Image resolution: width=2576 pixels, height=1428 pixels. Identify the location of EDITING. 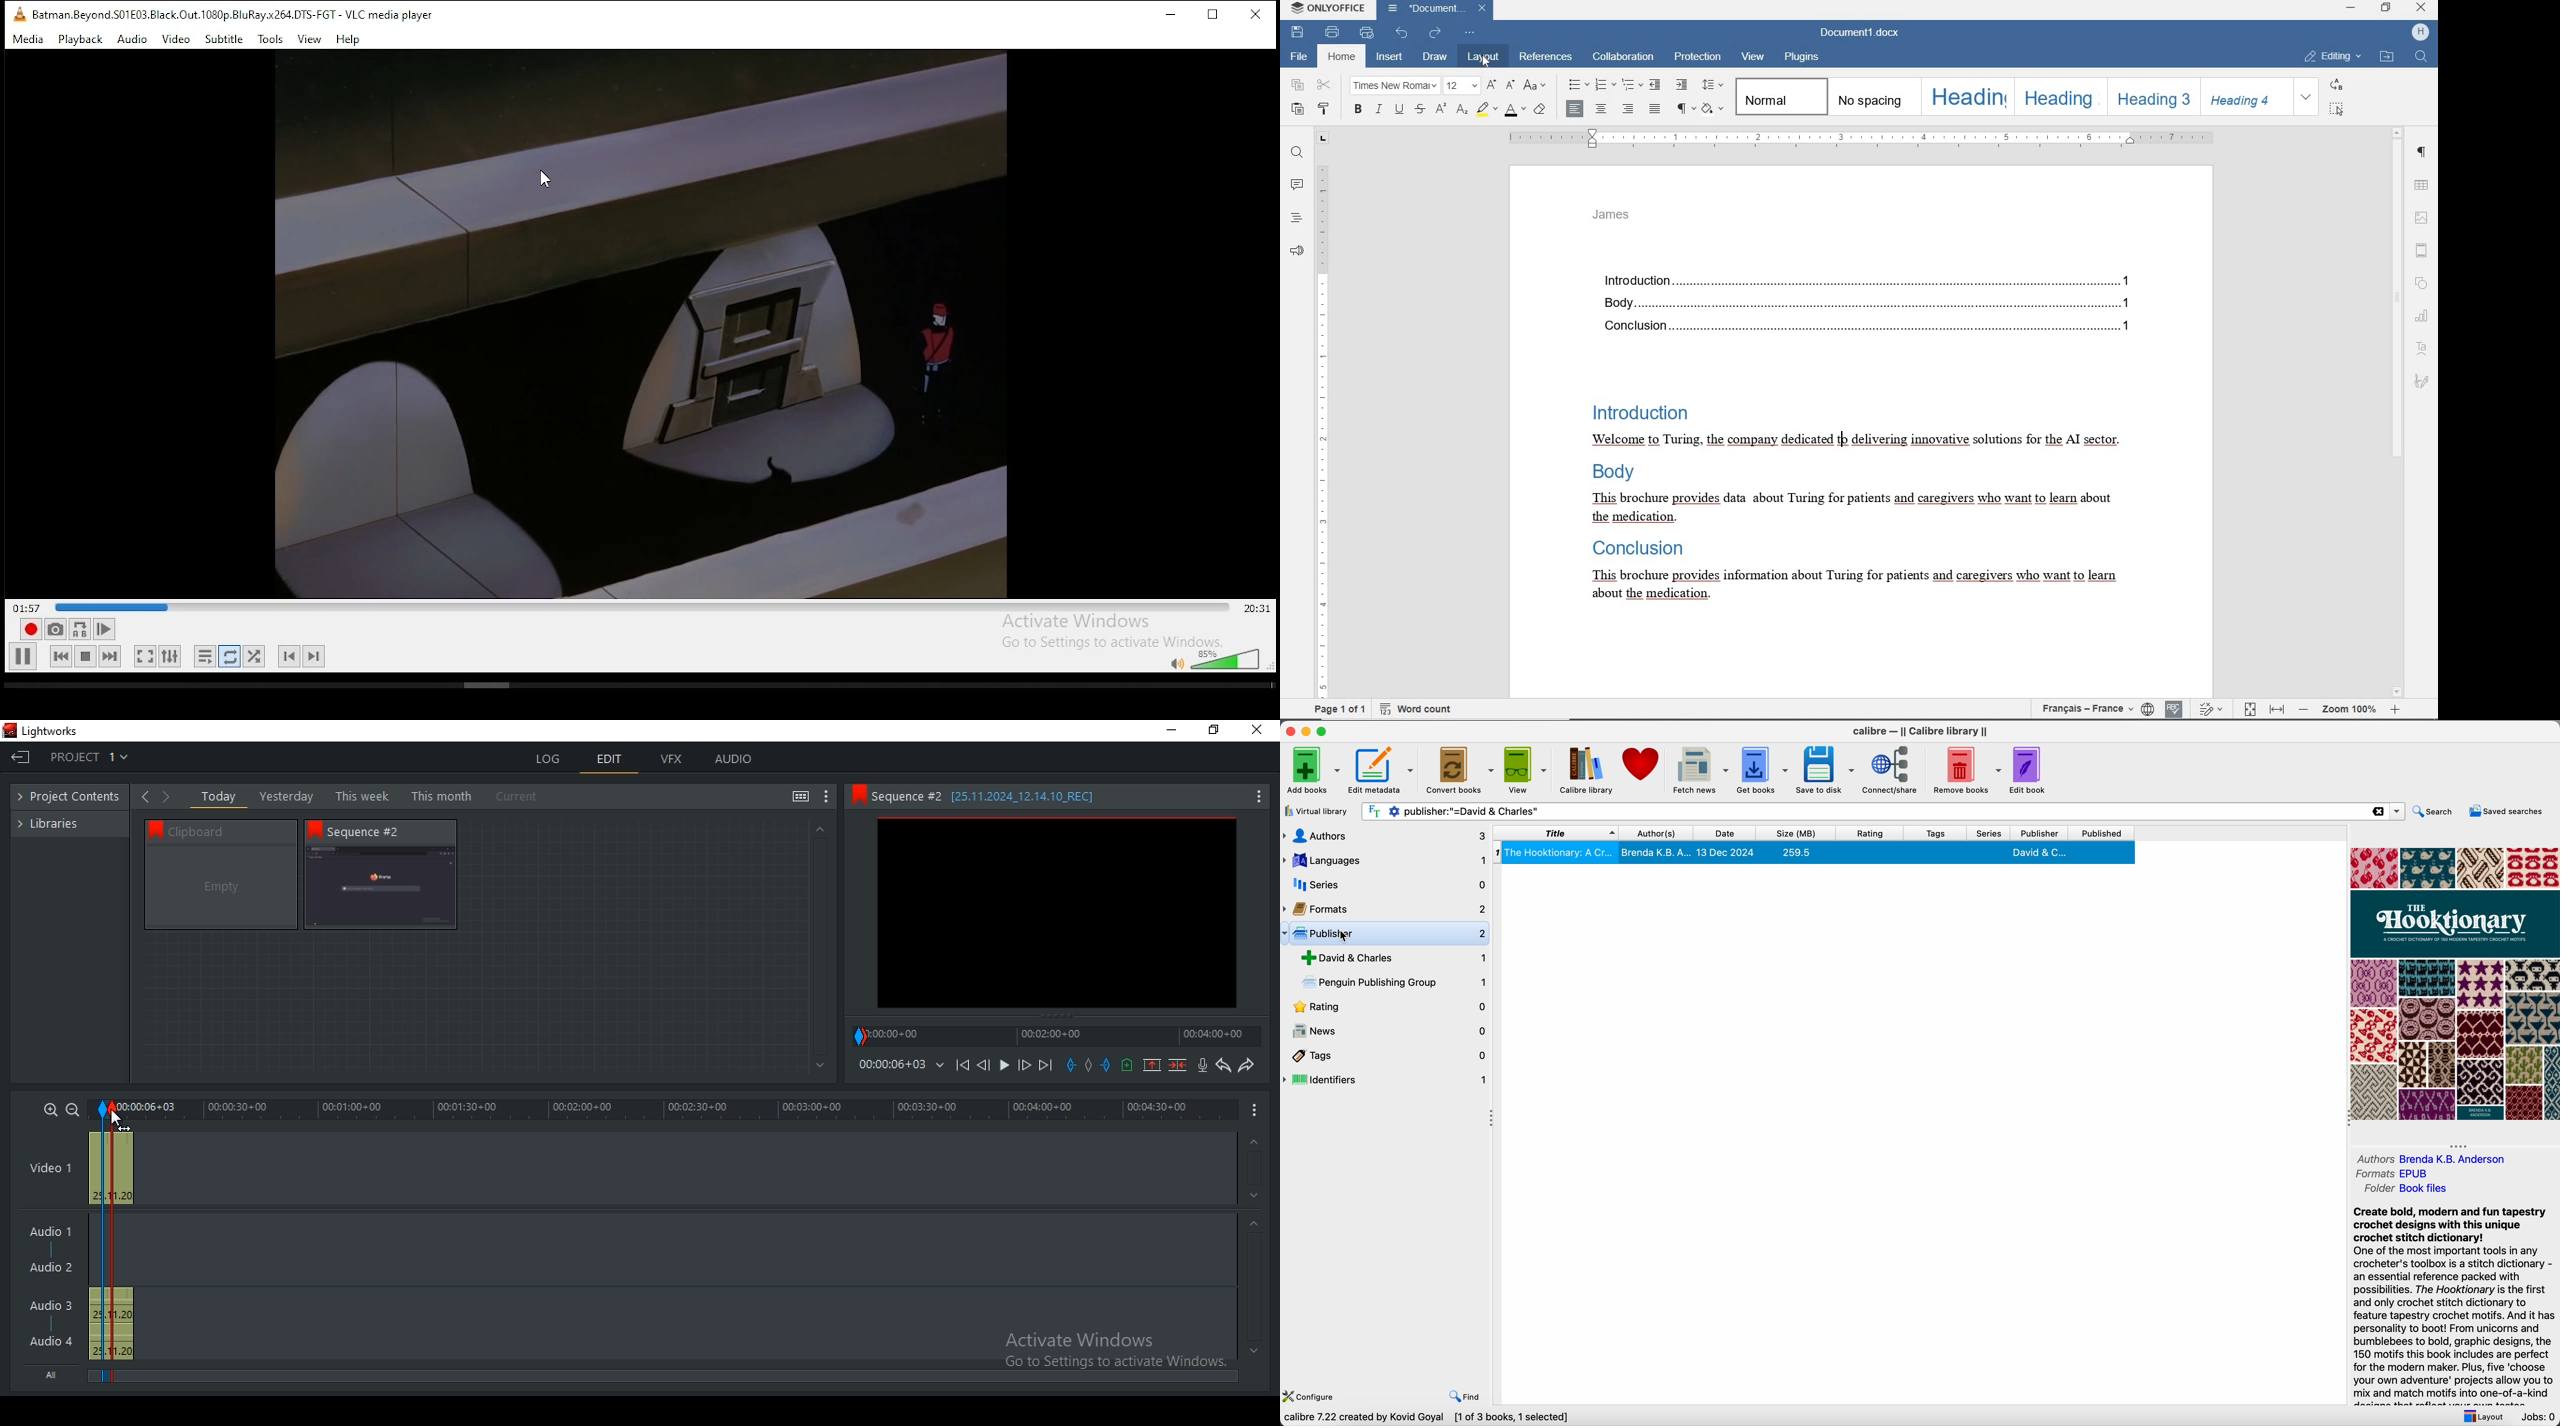
(2334, 57).